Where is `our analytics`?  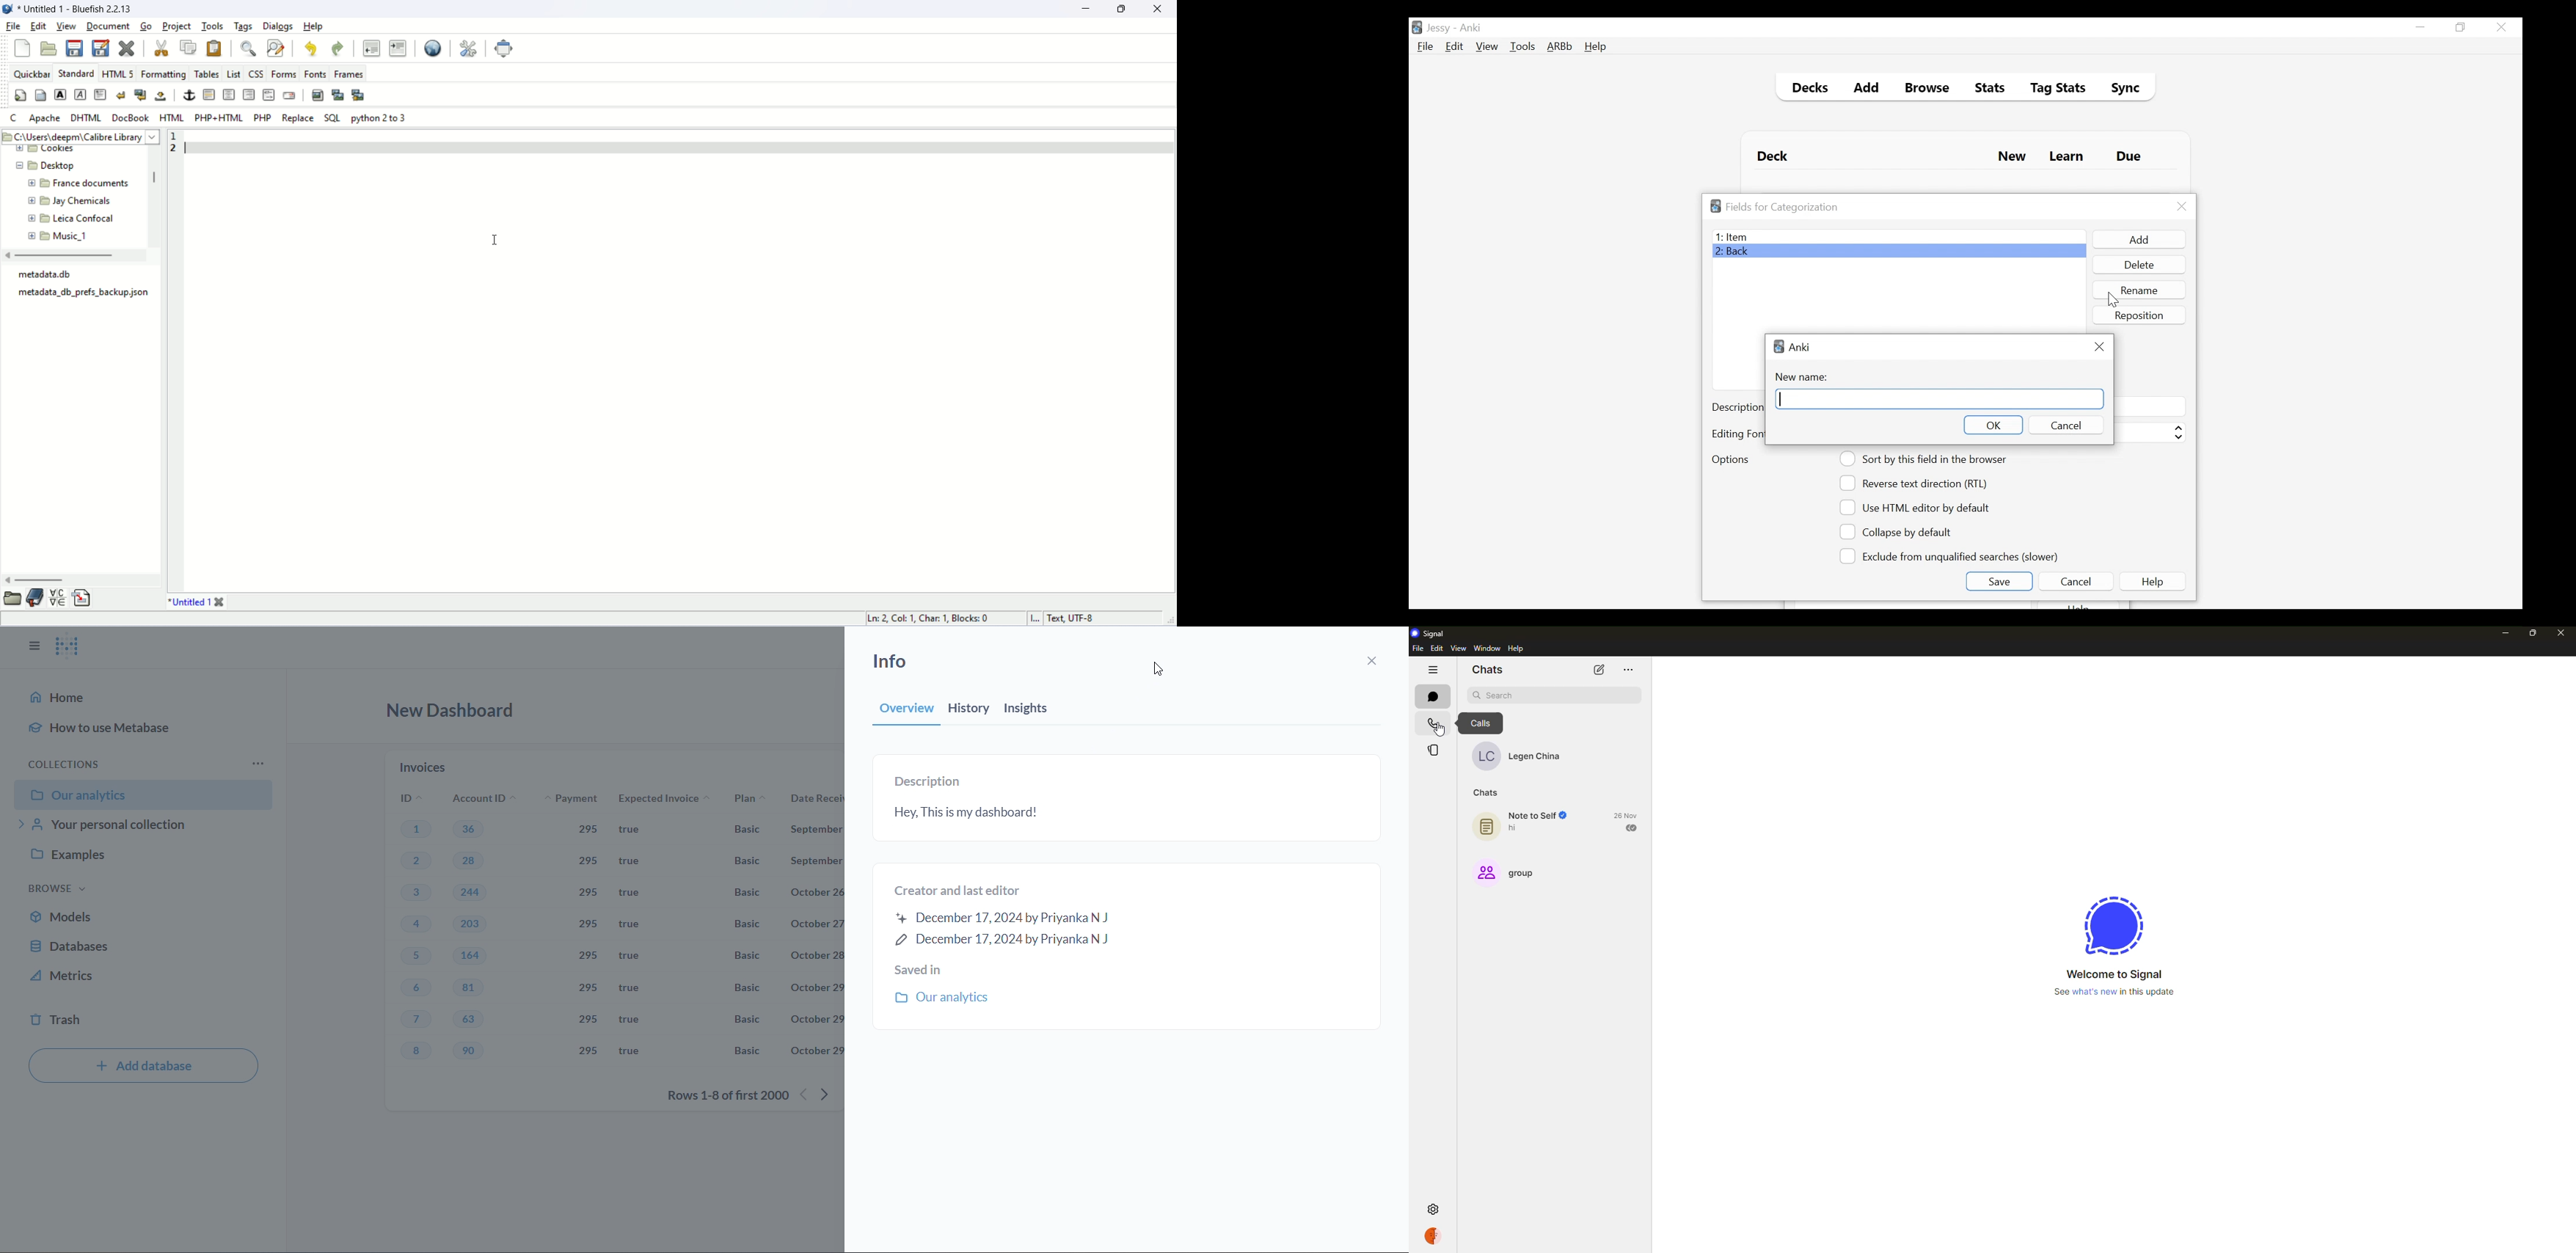 our analytics is located at coordinates (948, 997).